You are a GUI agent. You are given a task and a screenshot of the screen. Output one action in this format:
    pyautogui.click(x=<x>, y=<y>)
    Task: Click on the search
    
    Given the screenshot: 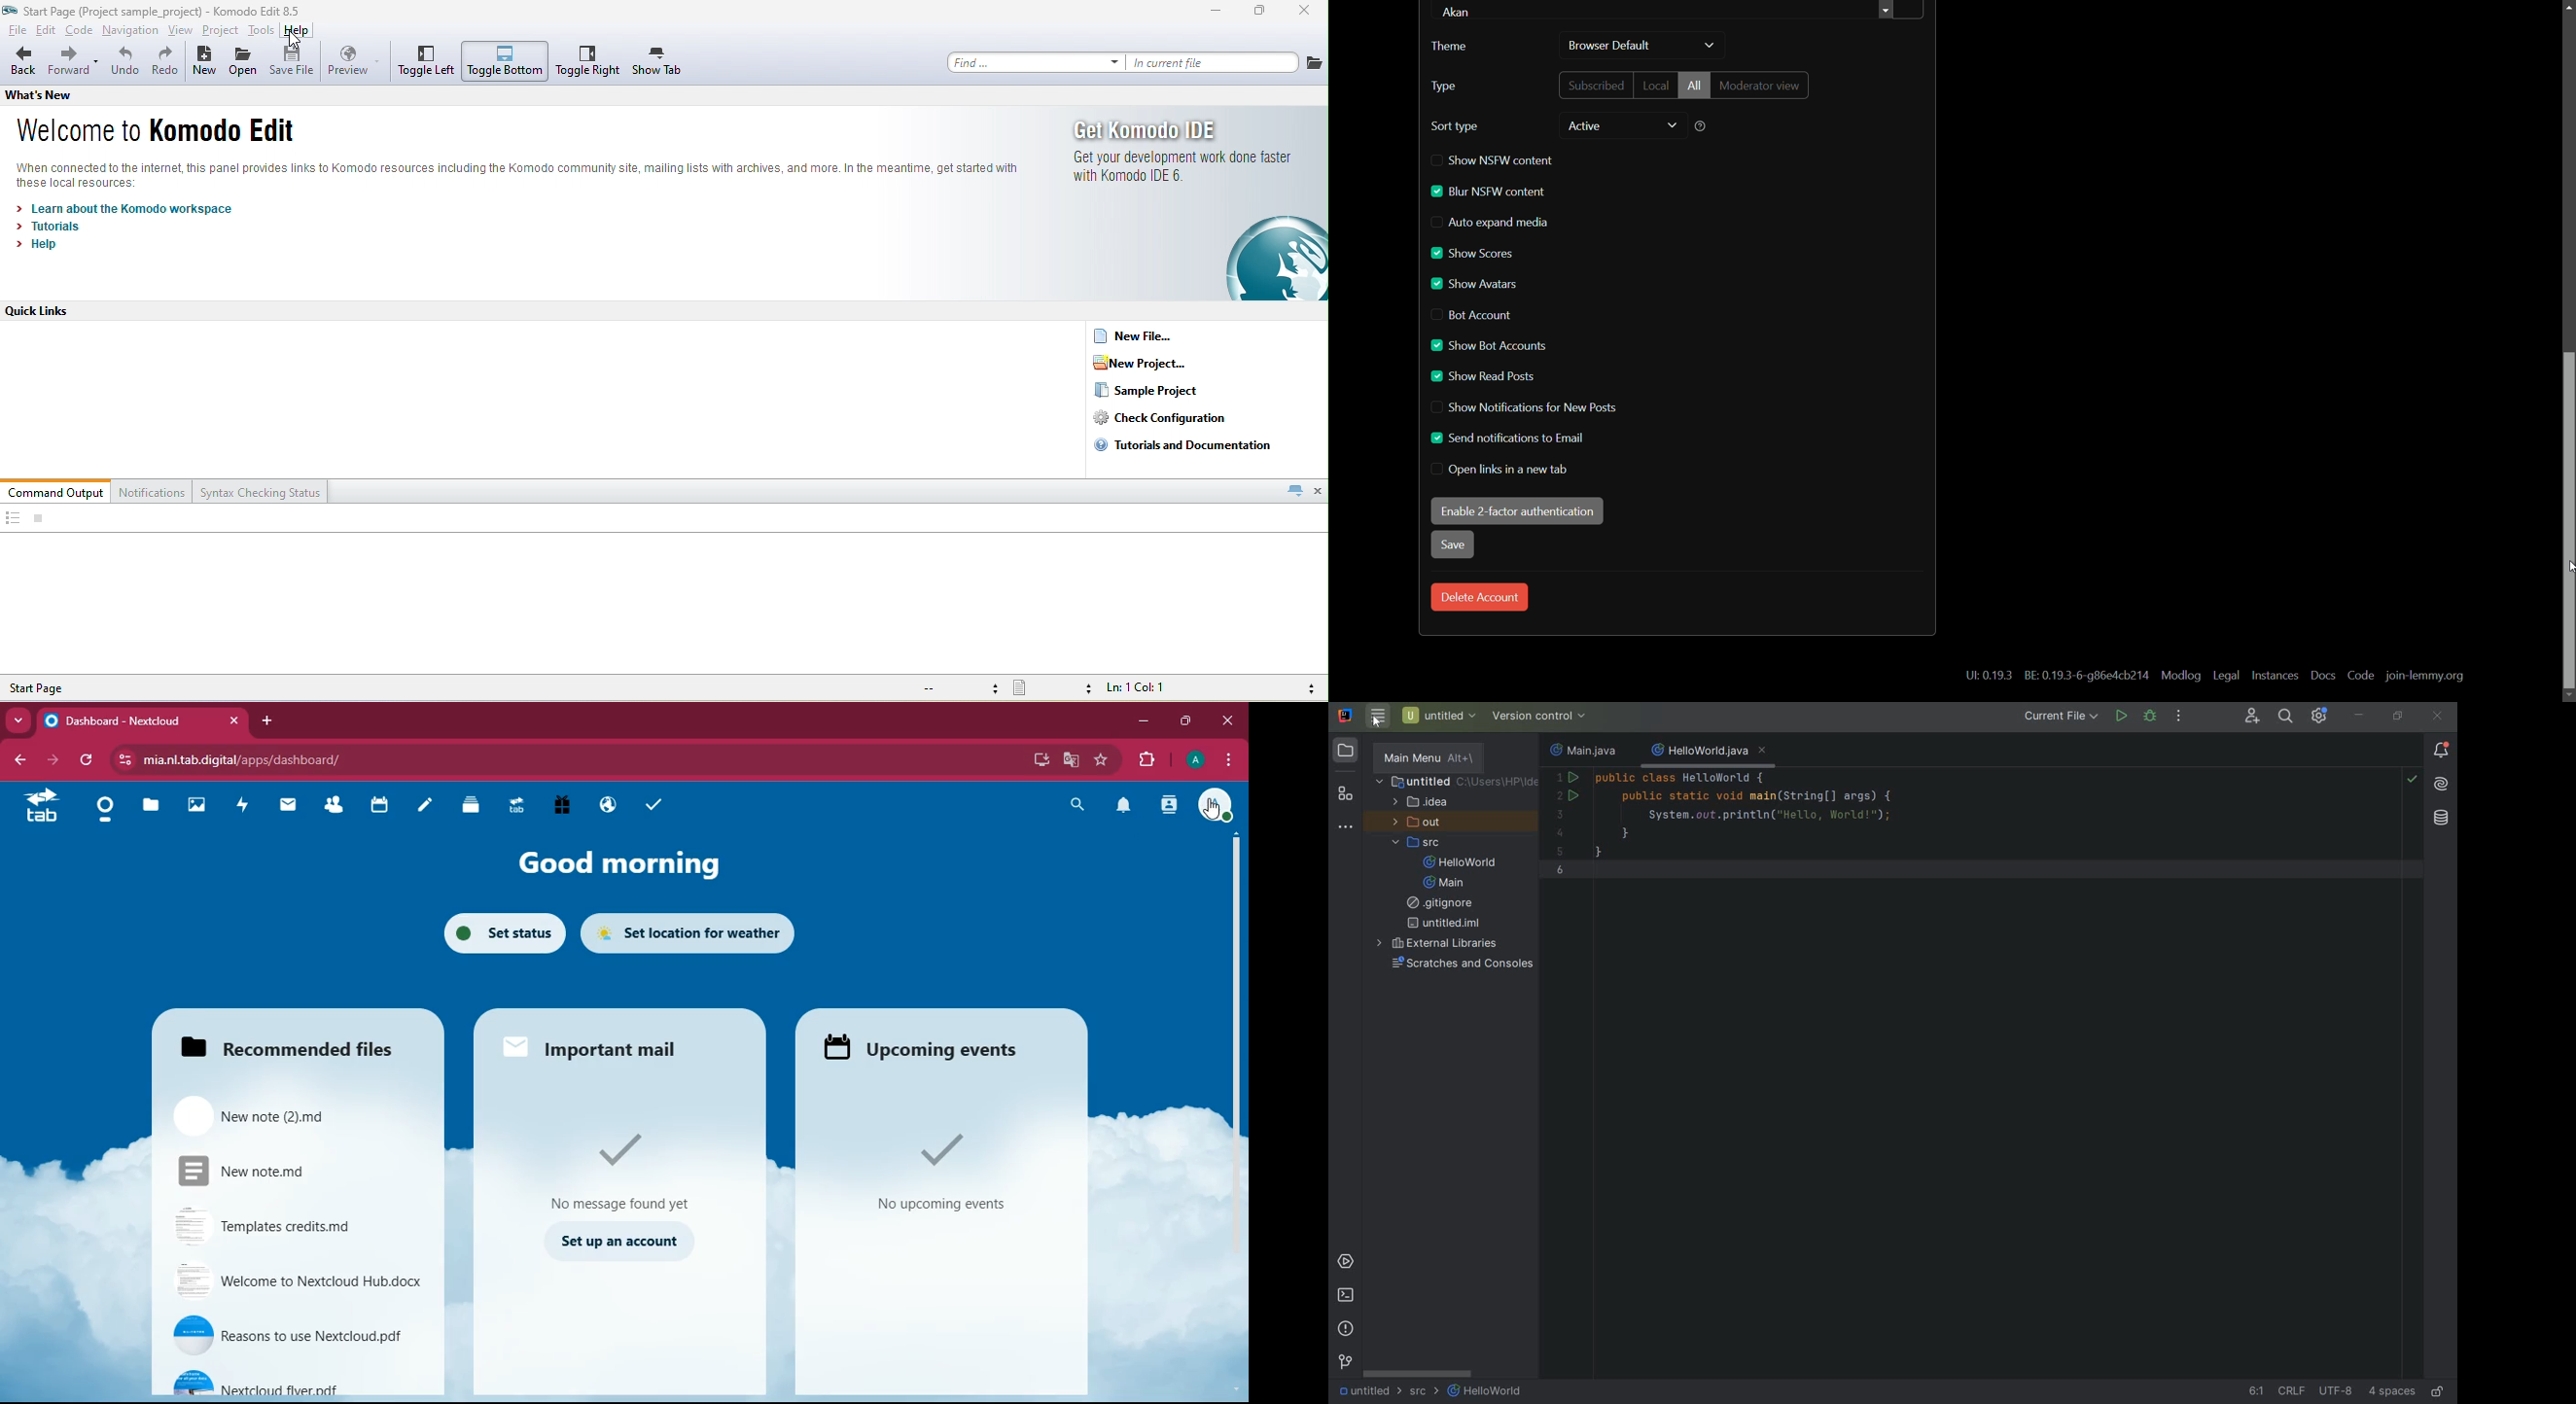 What is the action you would take?
    pyautogui.click(x=1075, y=805)
    